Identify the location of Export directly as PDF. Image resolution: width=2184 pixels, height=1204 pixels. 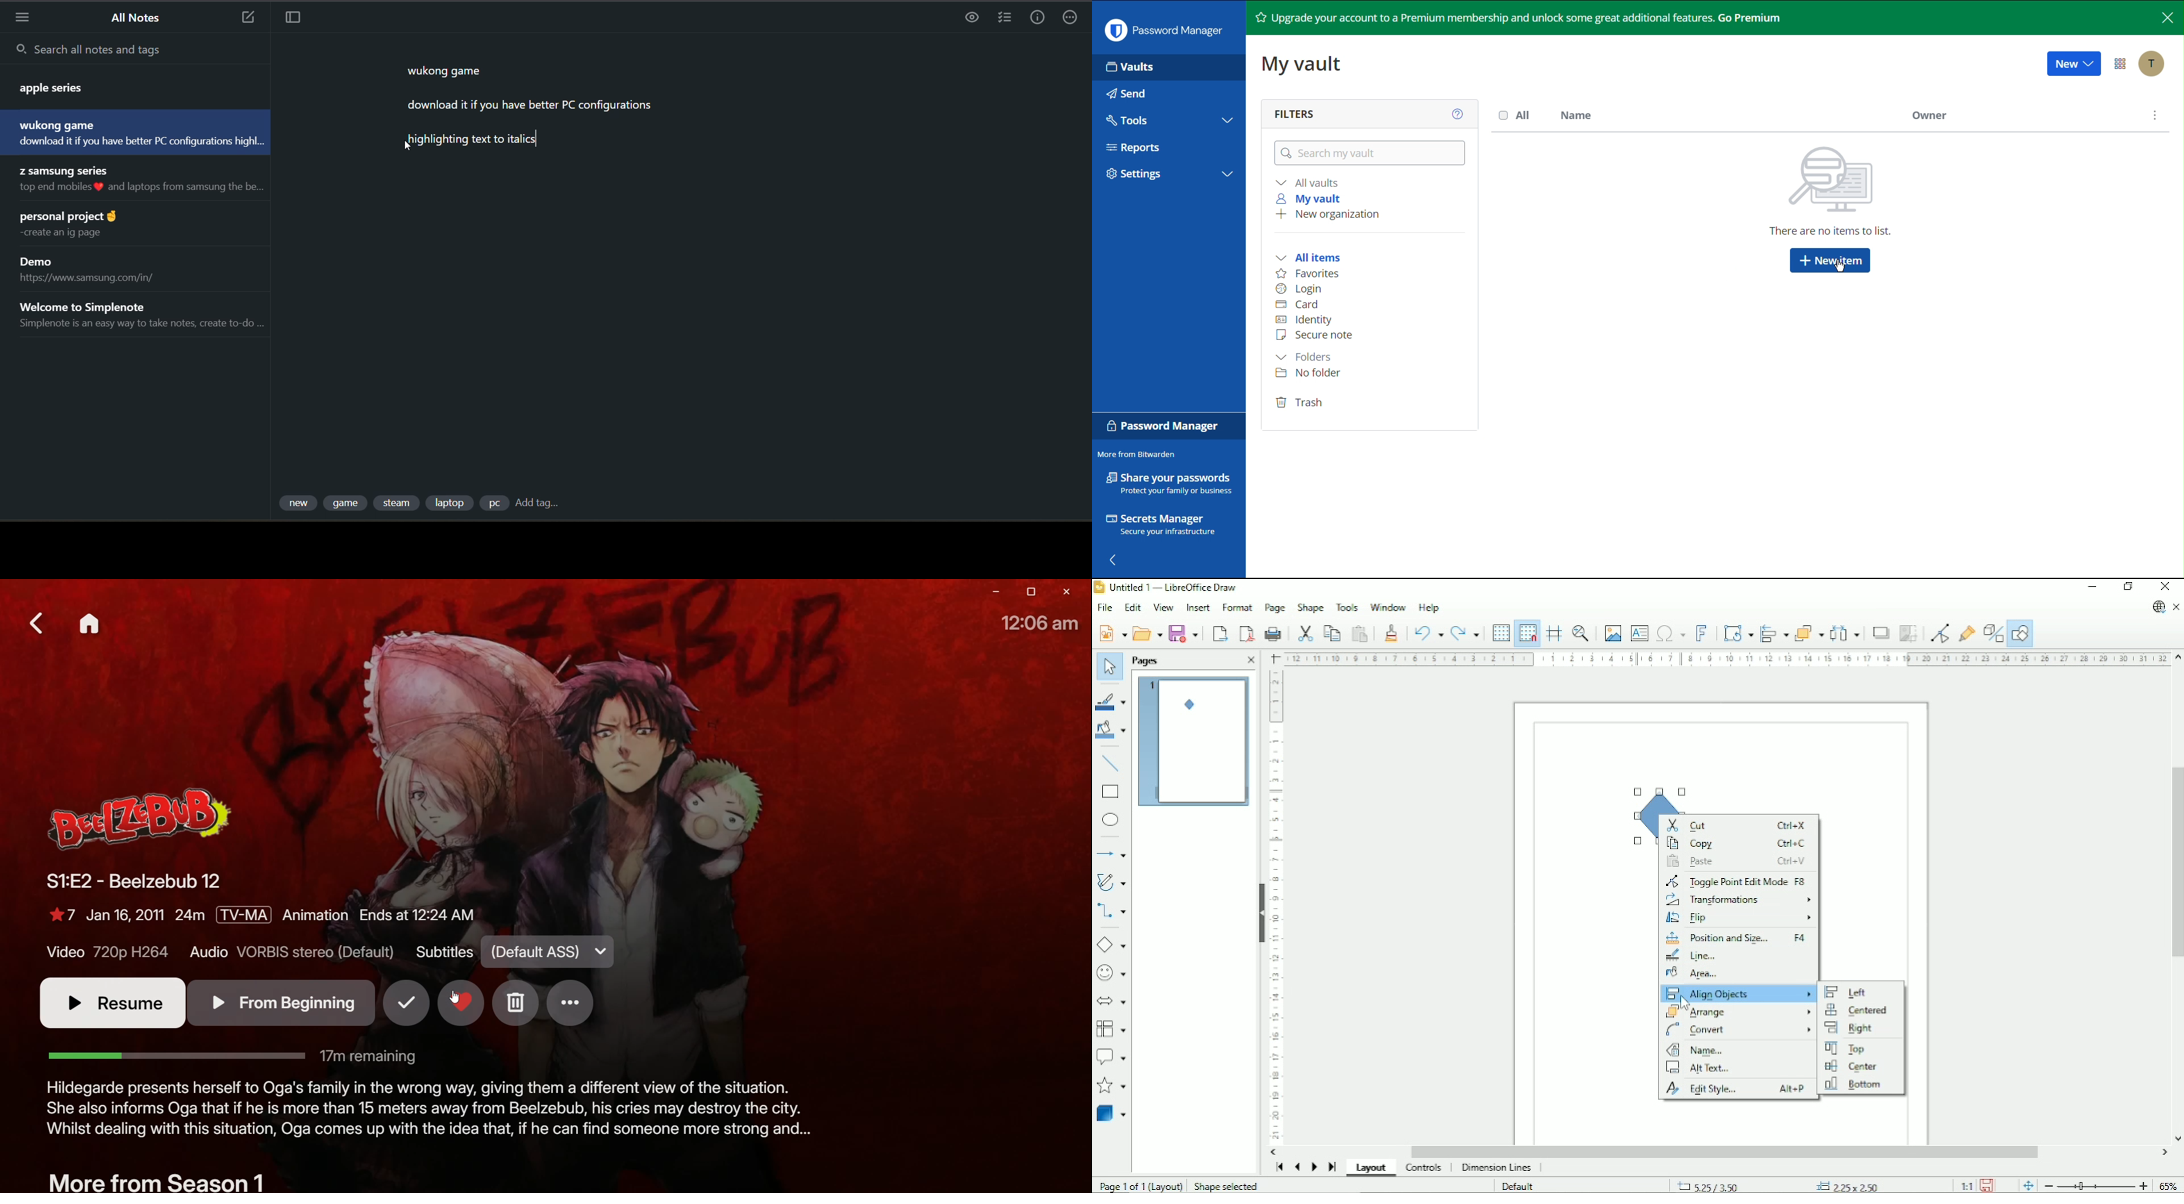
(1244, 633).